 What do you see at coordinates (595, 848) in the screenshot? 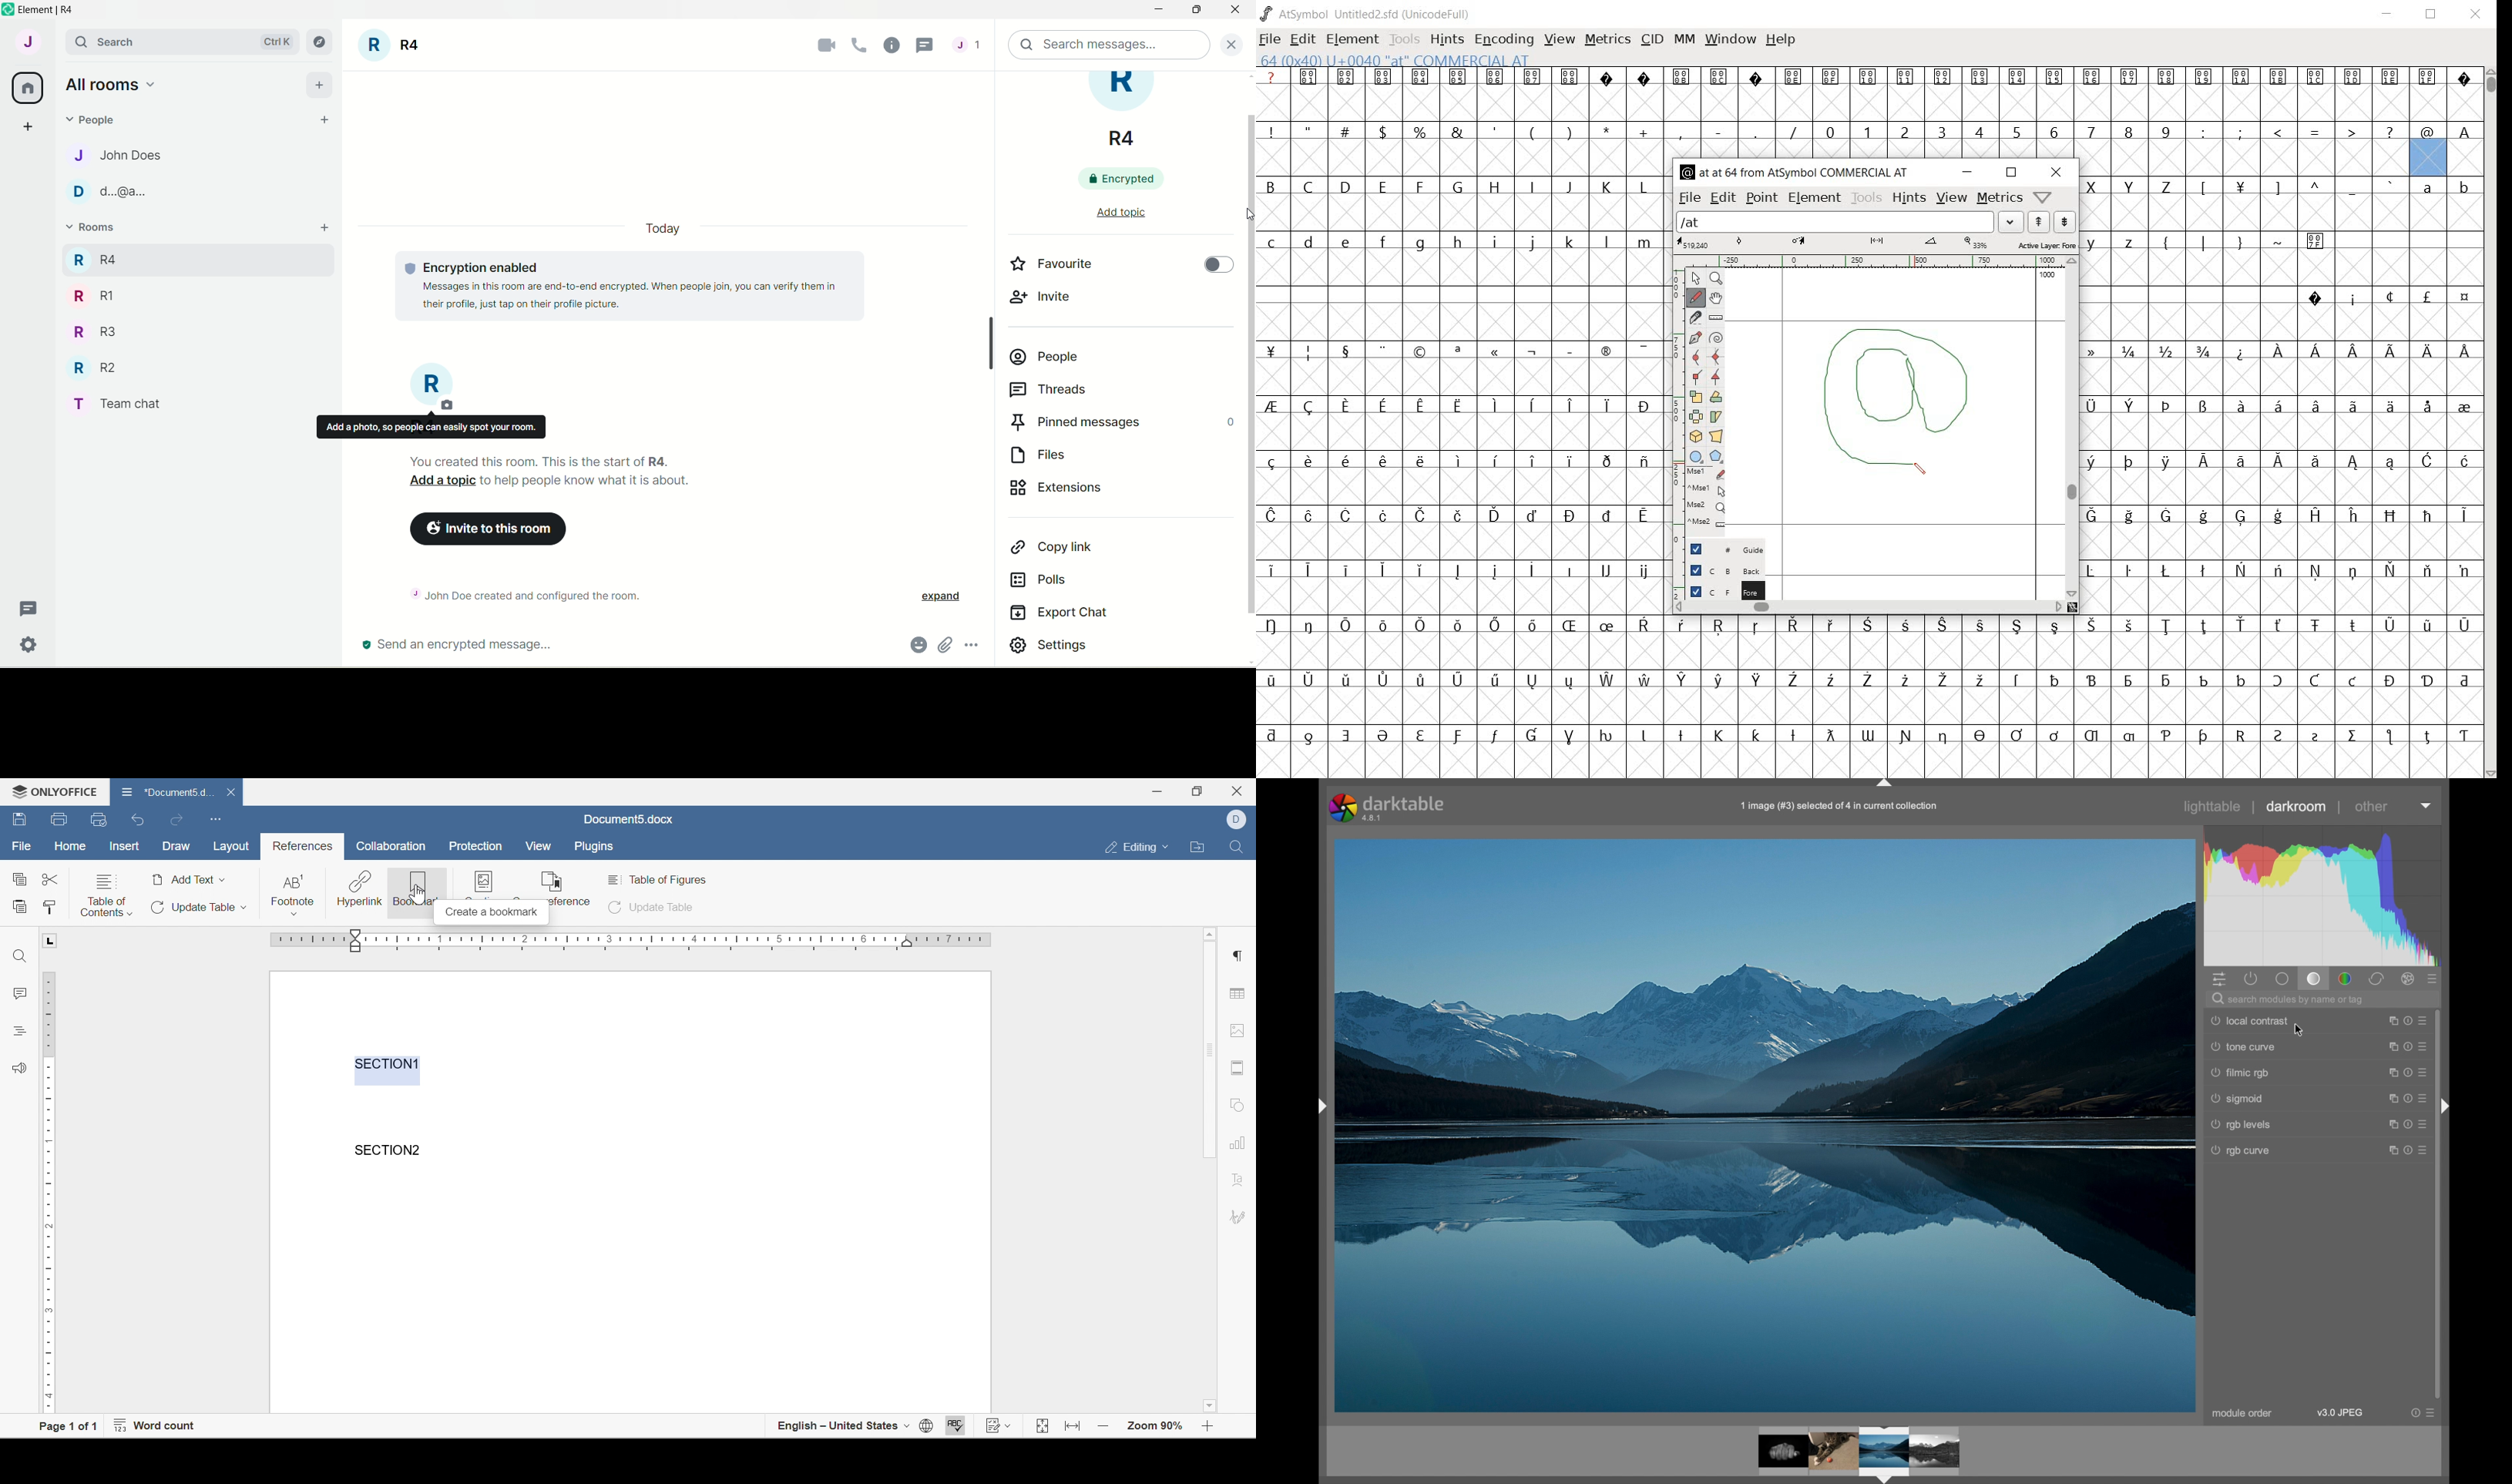
I see `plugins` at bounding box center [595, 848].